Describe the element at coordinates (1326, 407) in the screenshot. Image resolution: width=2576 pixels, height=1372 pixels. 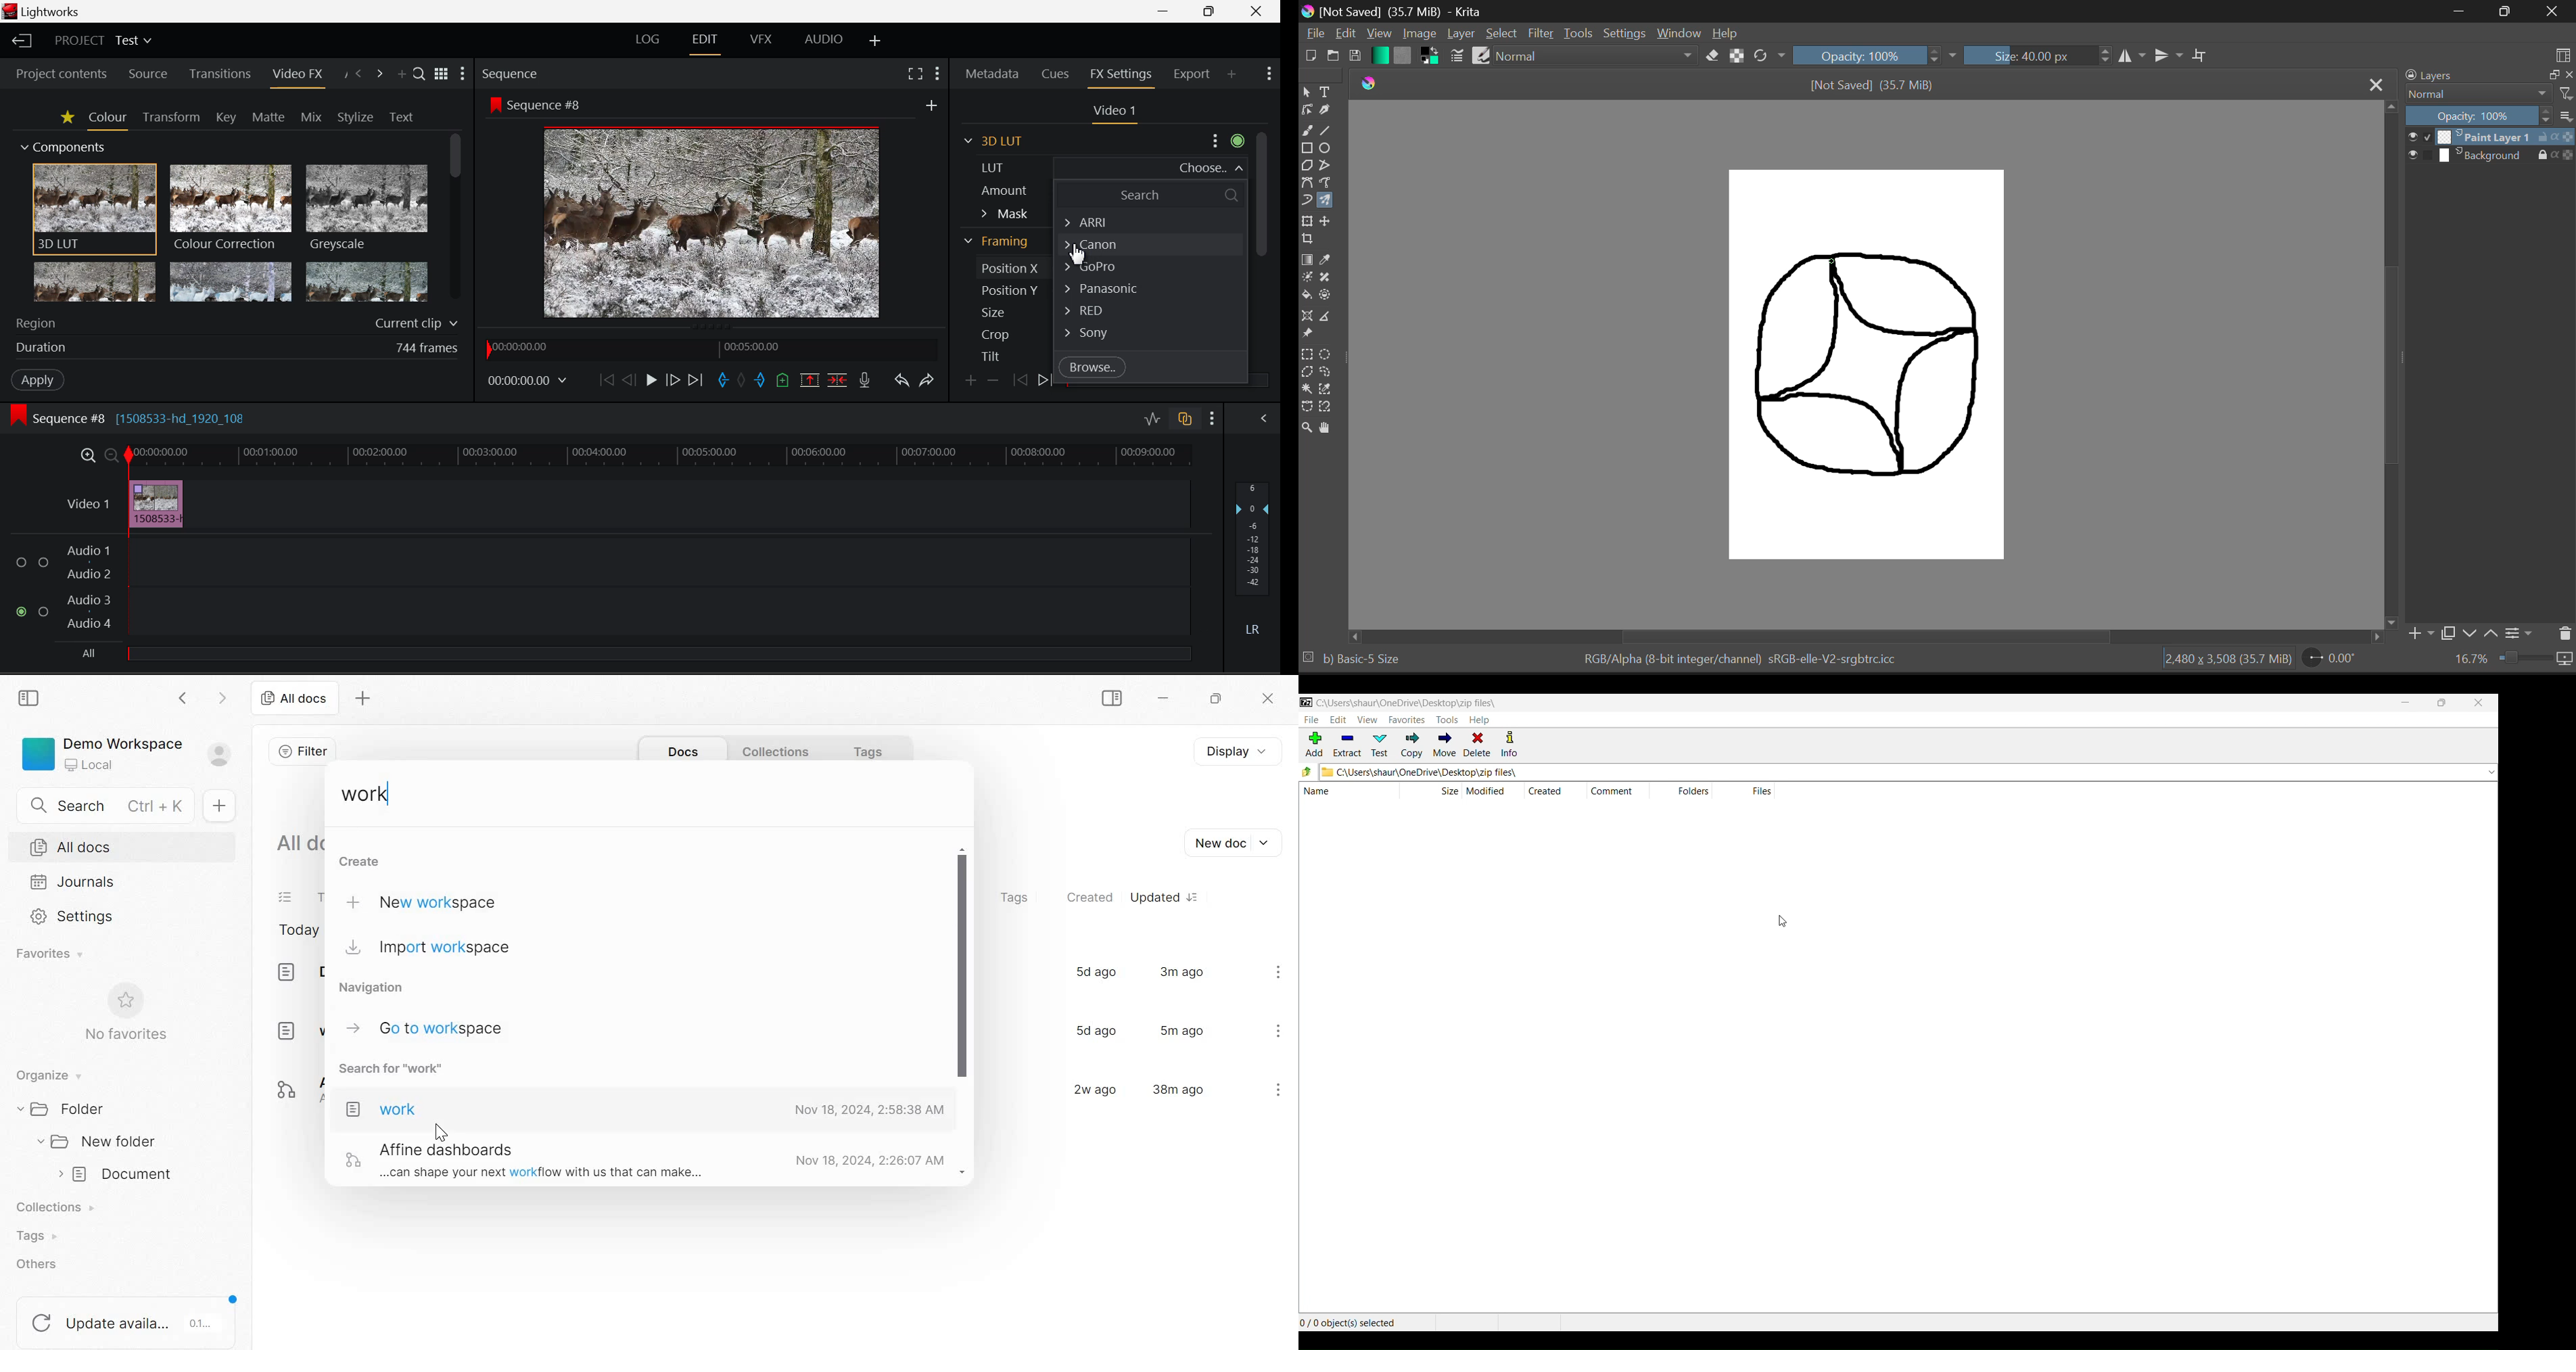
I see `Magnetic Curve Selection` at that location.